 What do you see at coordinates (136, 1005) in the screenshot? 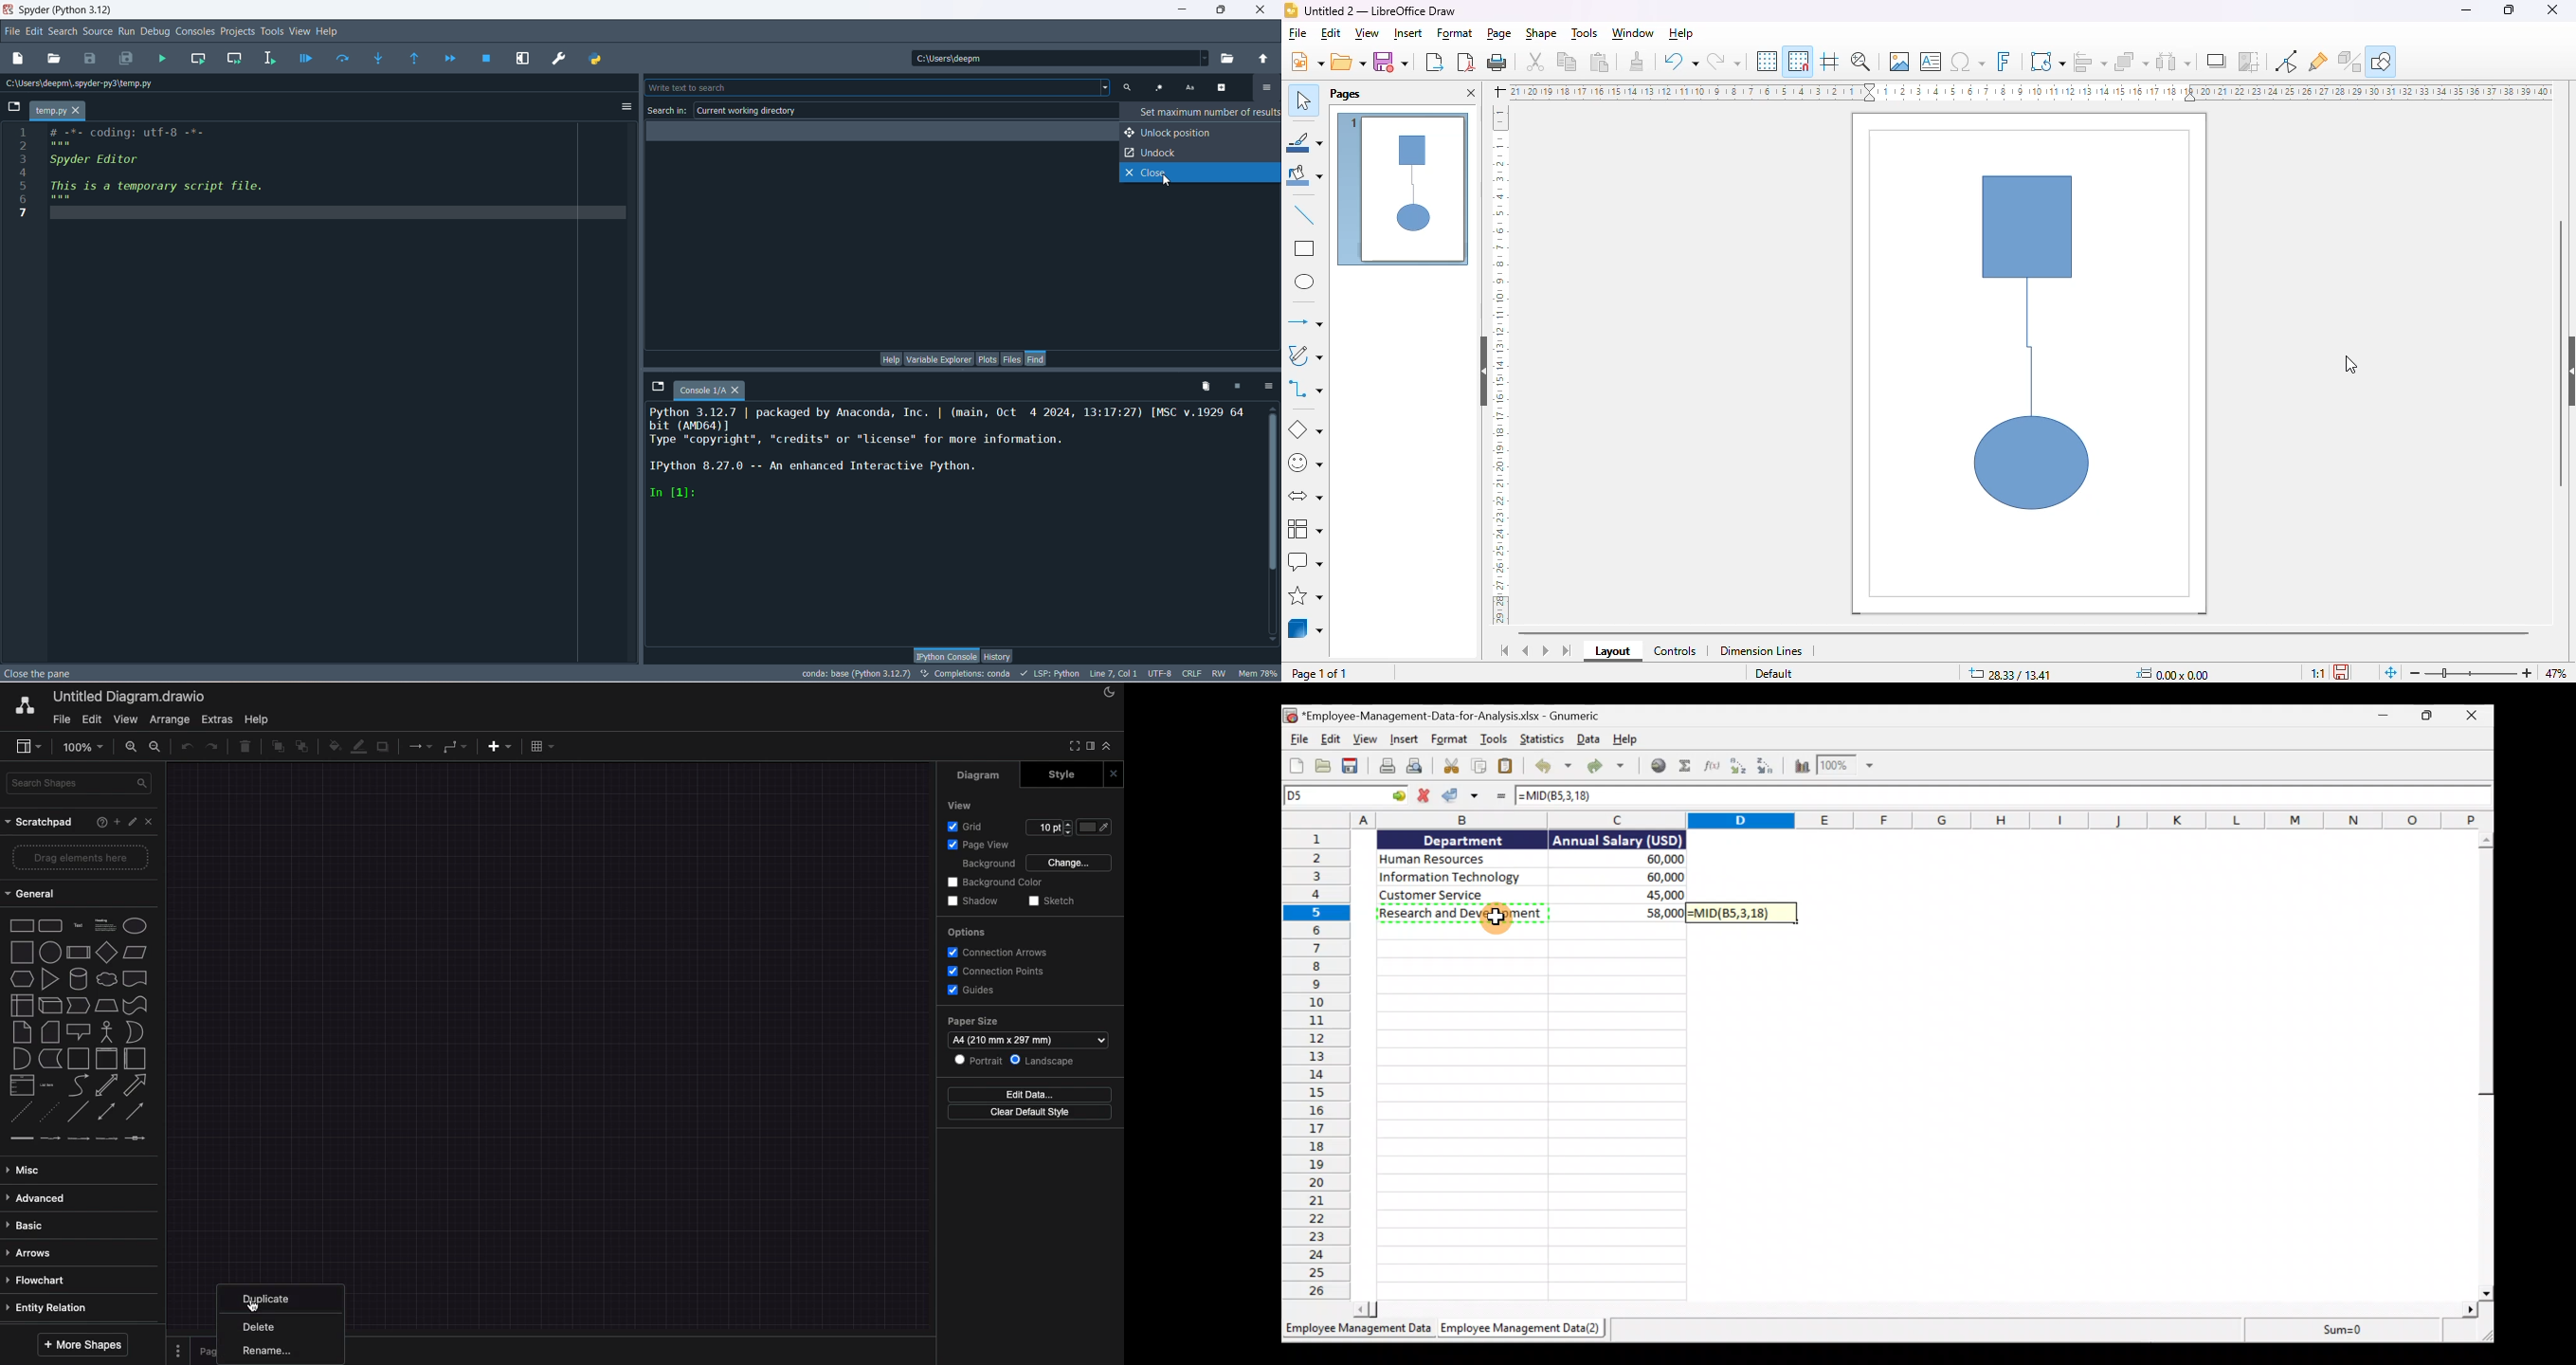
I see `tape` at bounding box center [136, 1005].